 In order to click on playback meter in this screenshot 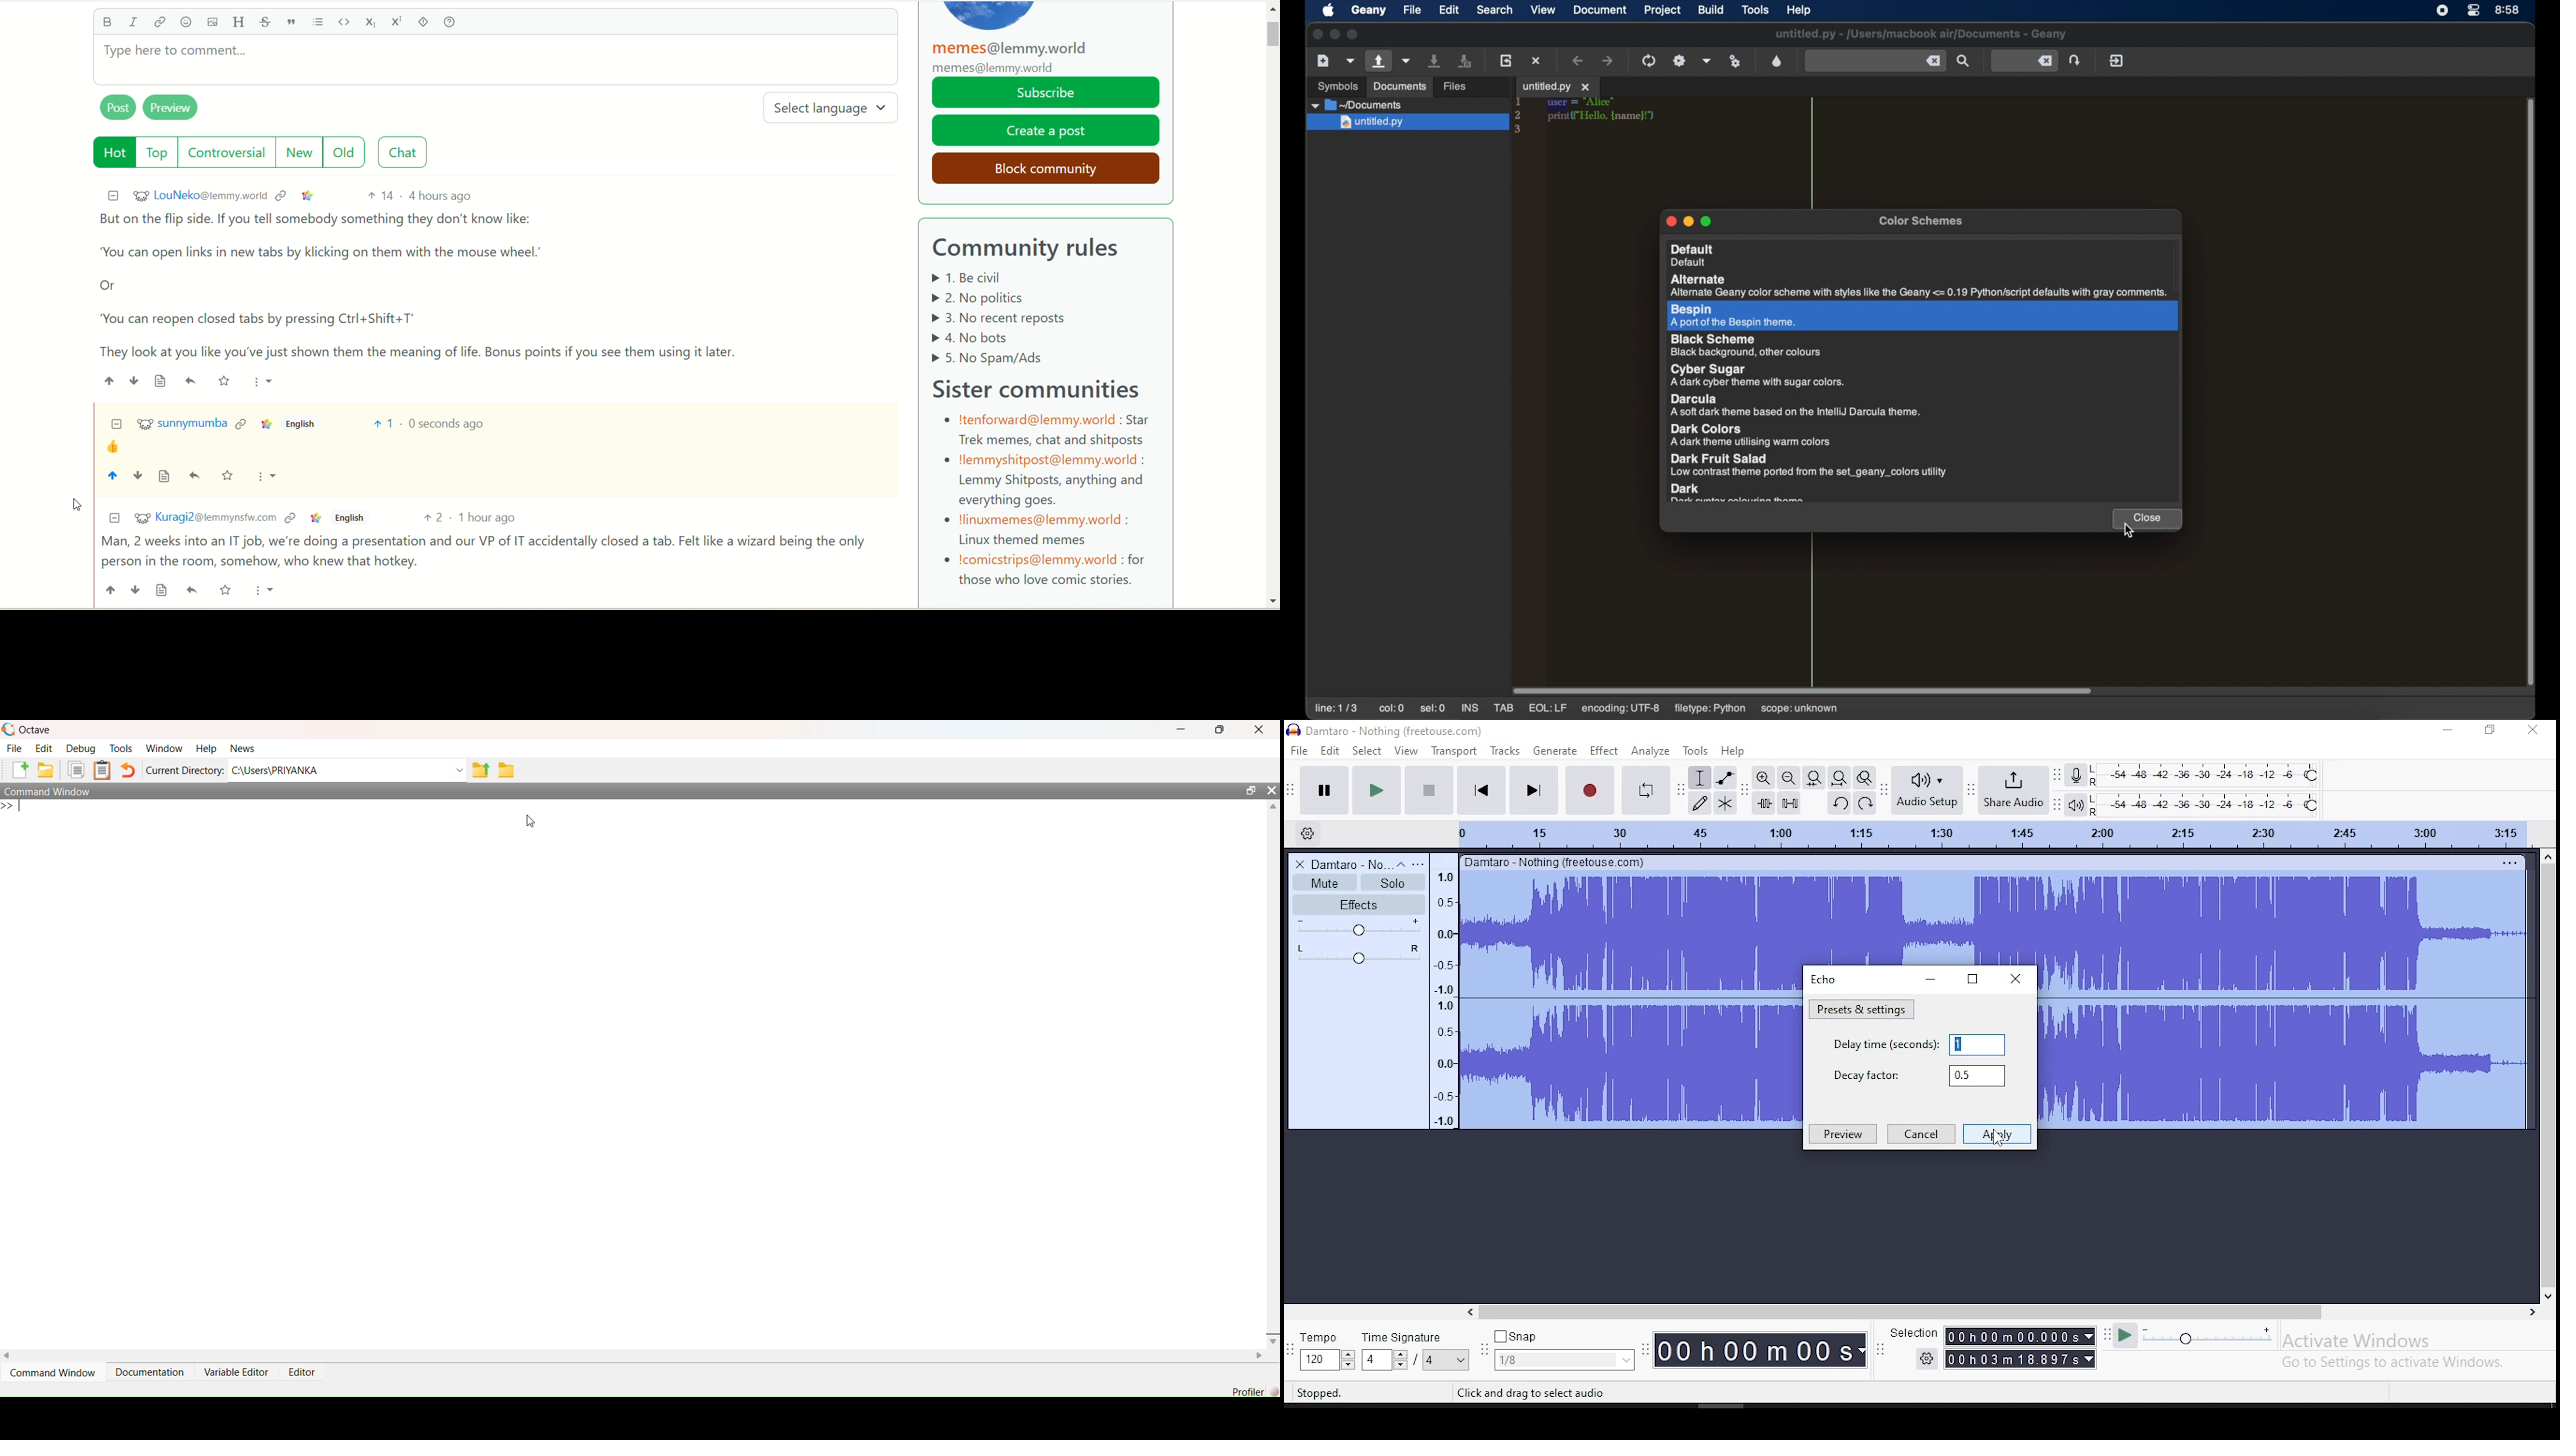, I will do `click(2076, 805)`.